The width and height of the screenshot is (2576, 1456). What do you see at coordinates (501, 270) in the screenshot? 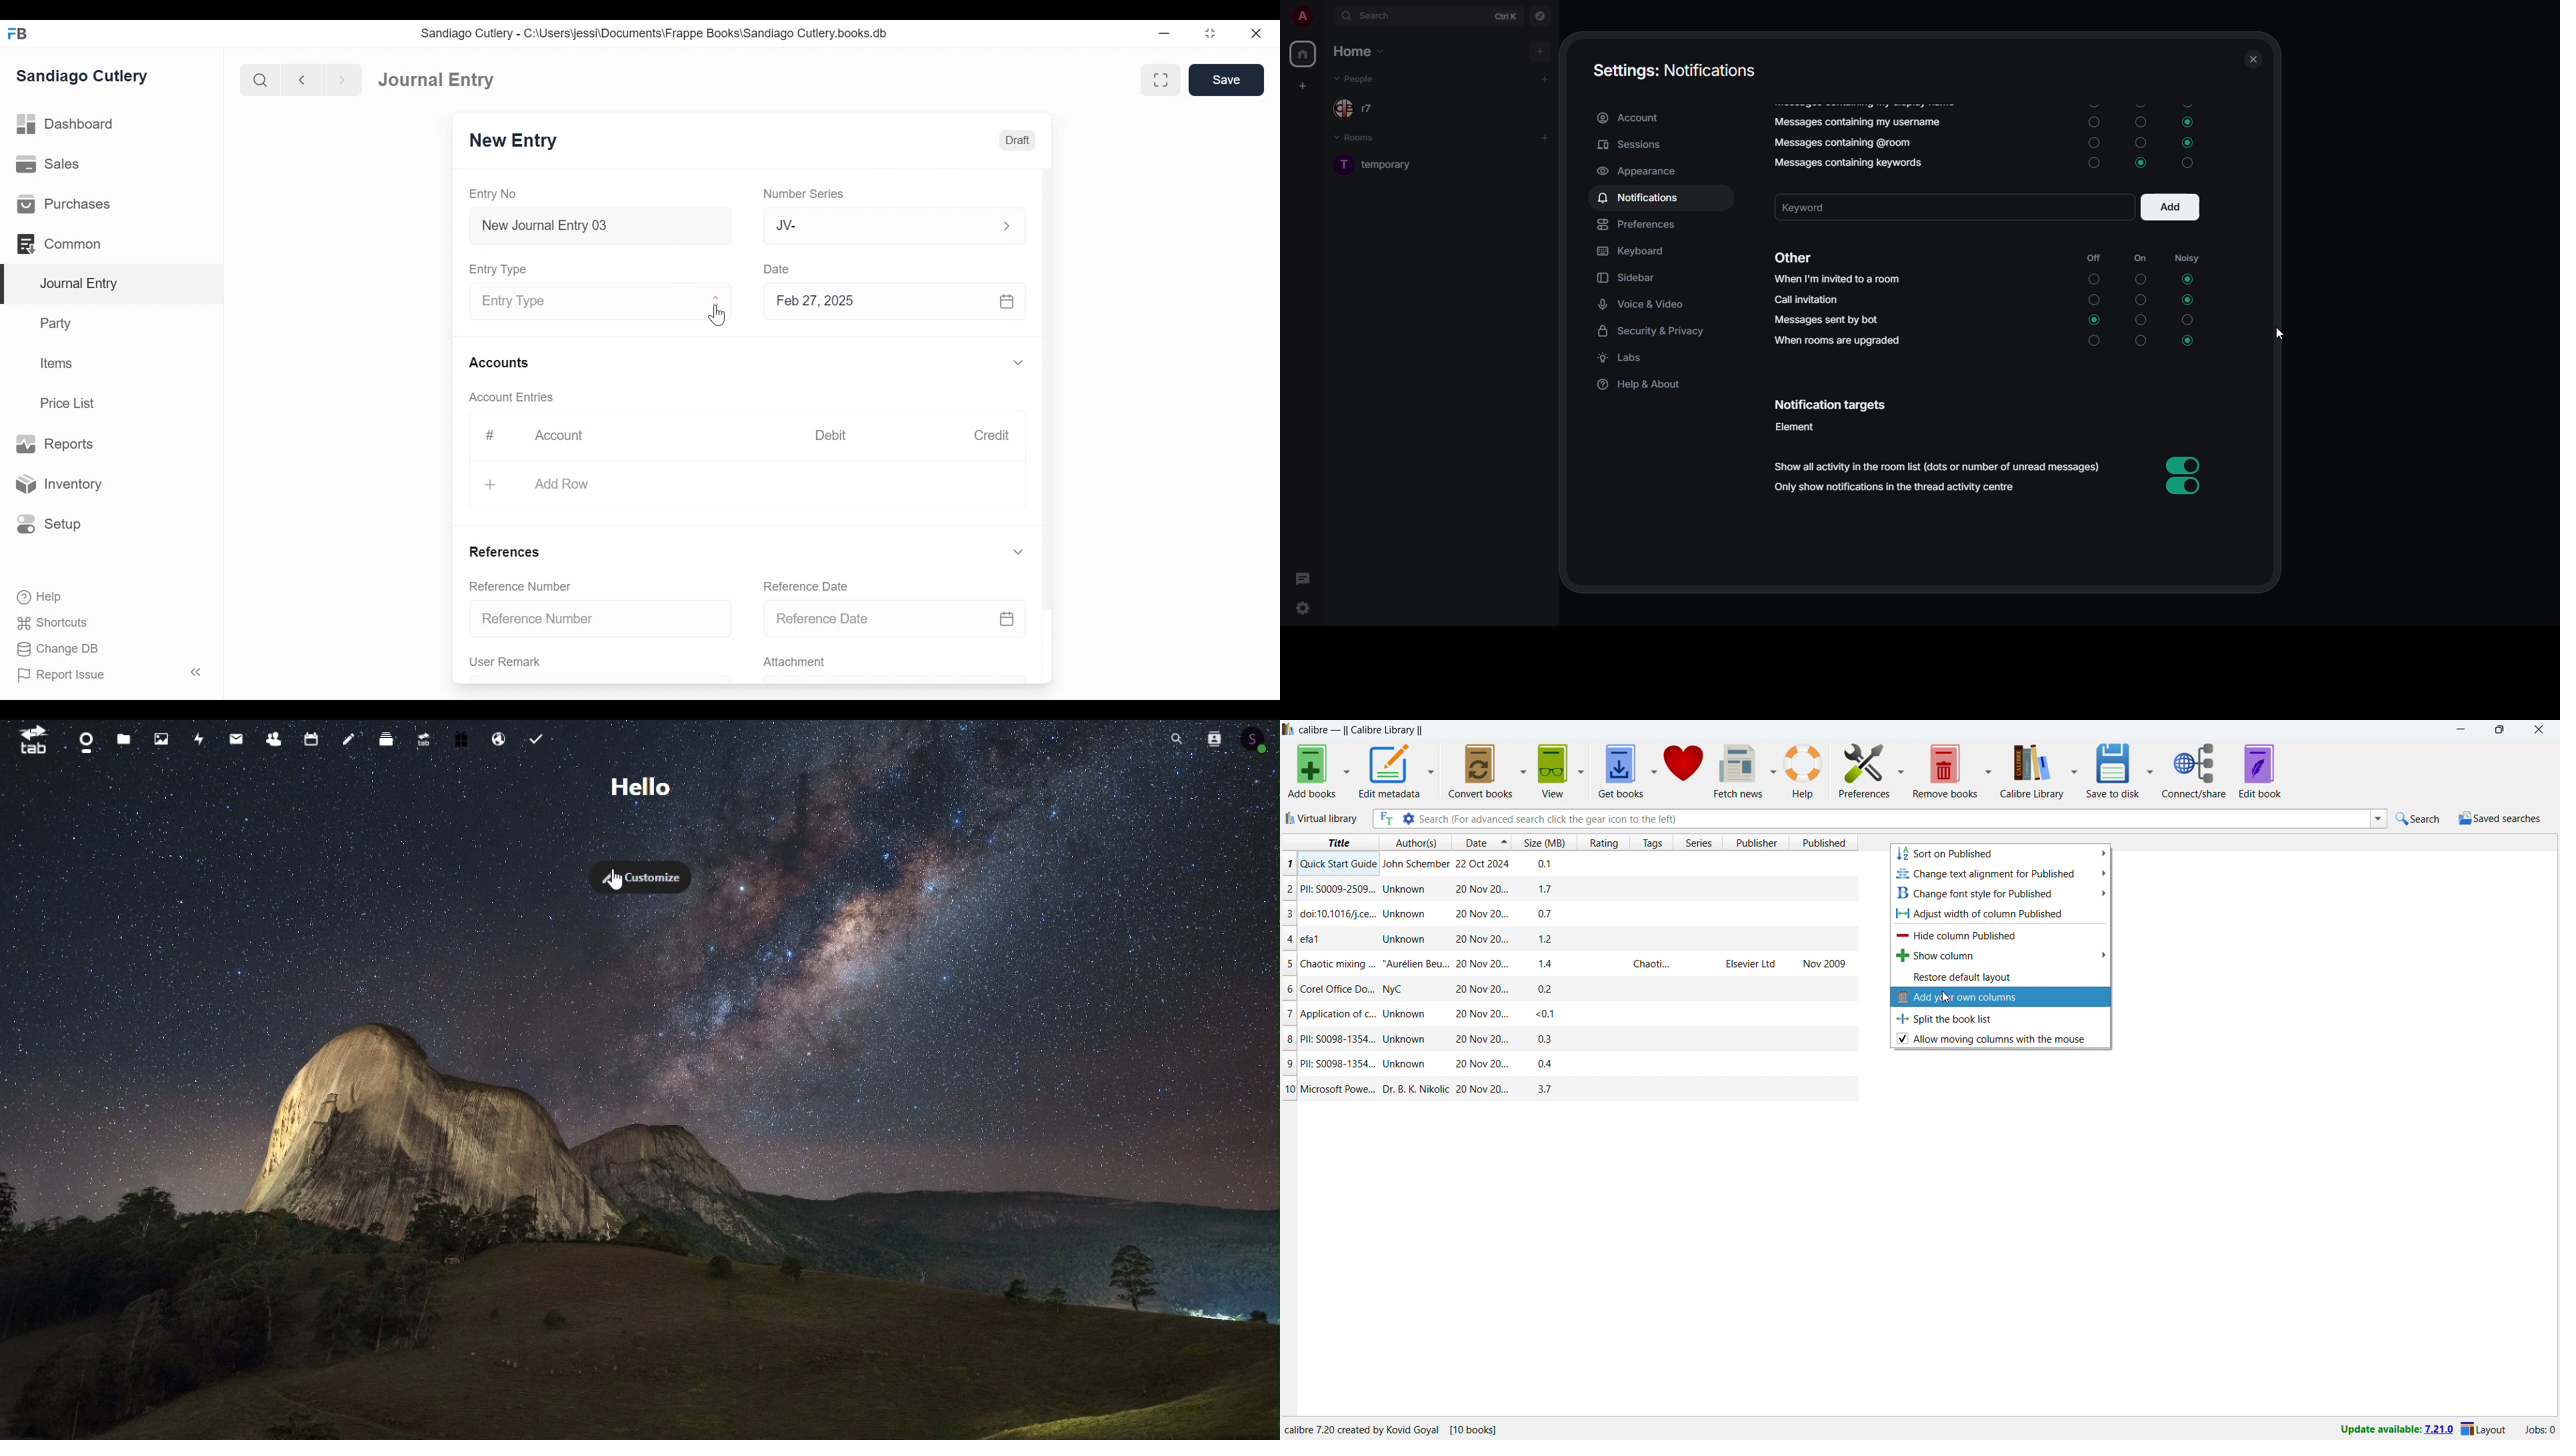
I see `Entry Type` at bounding box center [501, 270].